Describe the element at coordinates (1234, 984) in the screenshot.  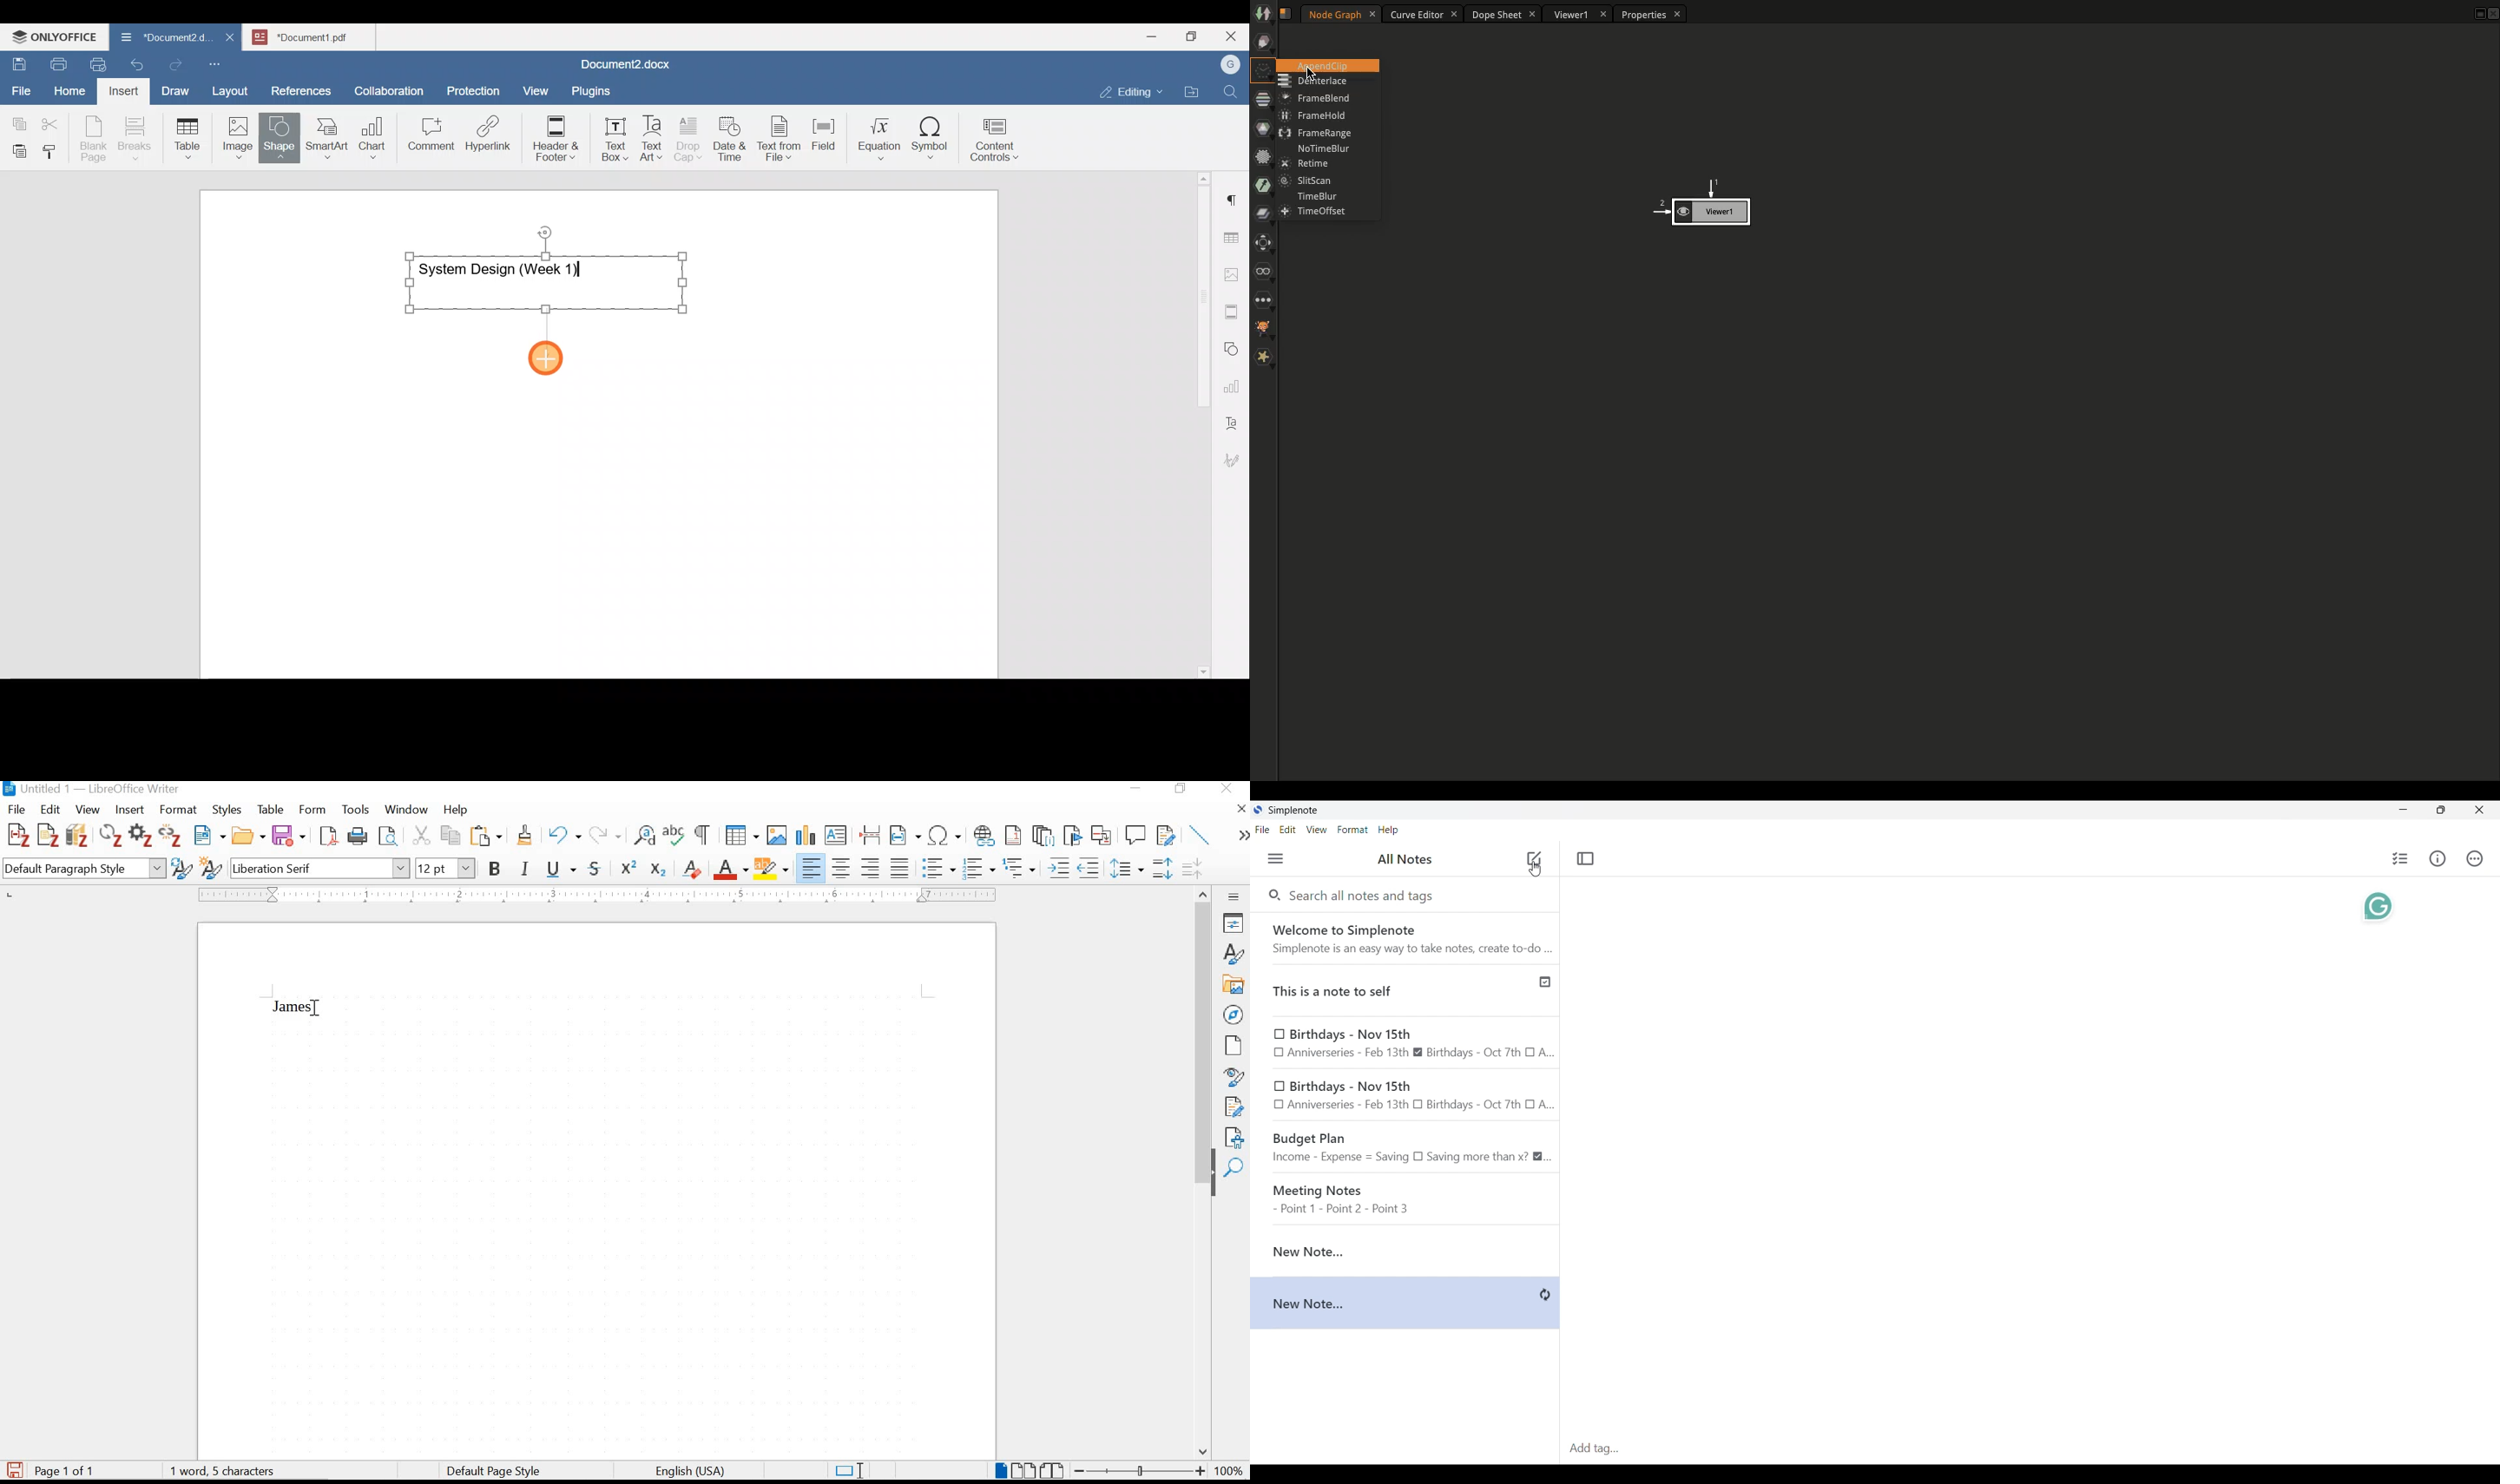
I see `gallery` at that location.